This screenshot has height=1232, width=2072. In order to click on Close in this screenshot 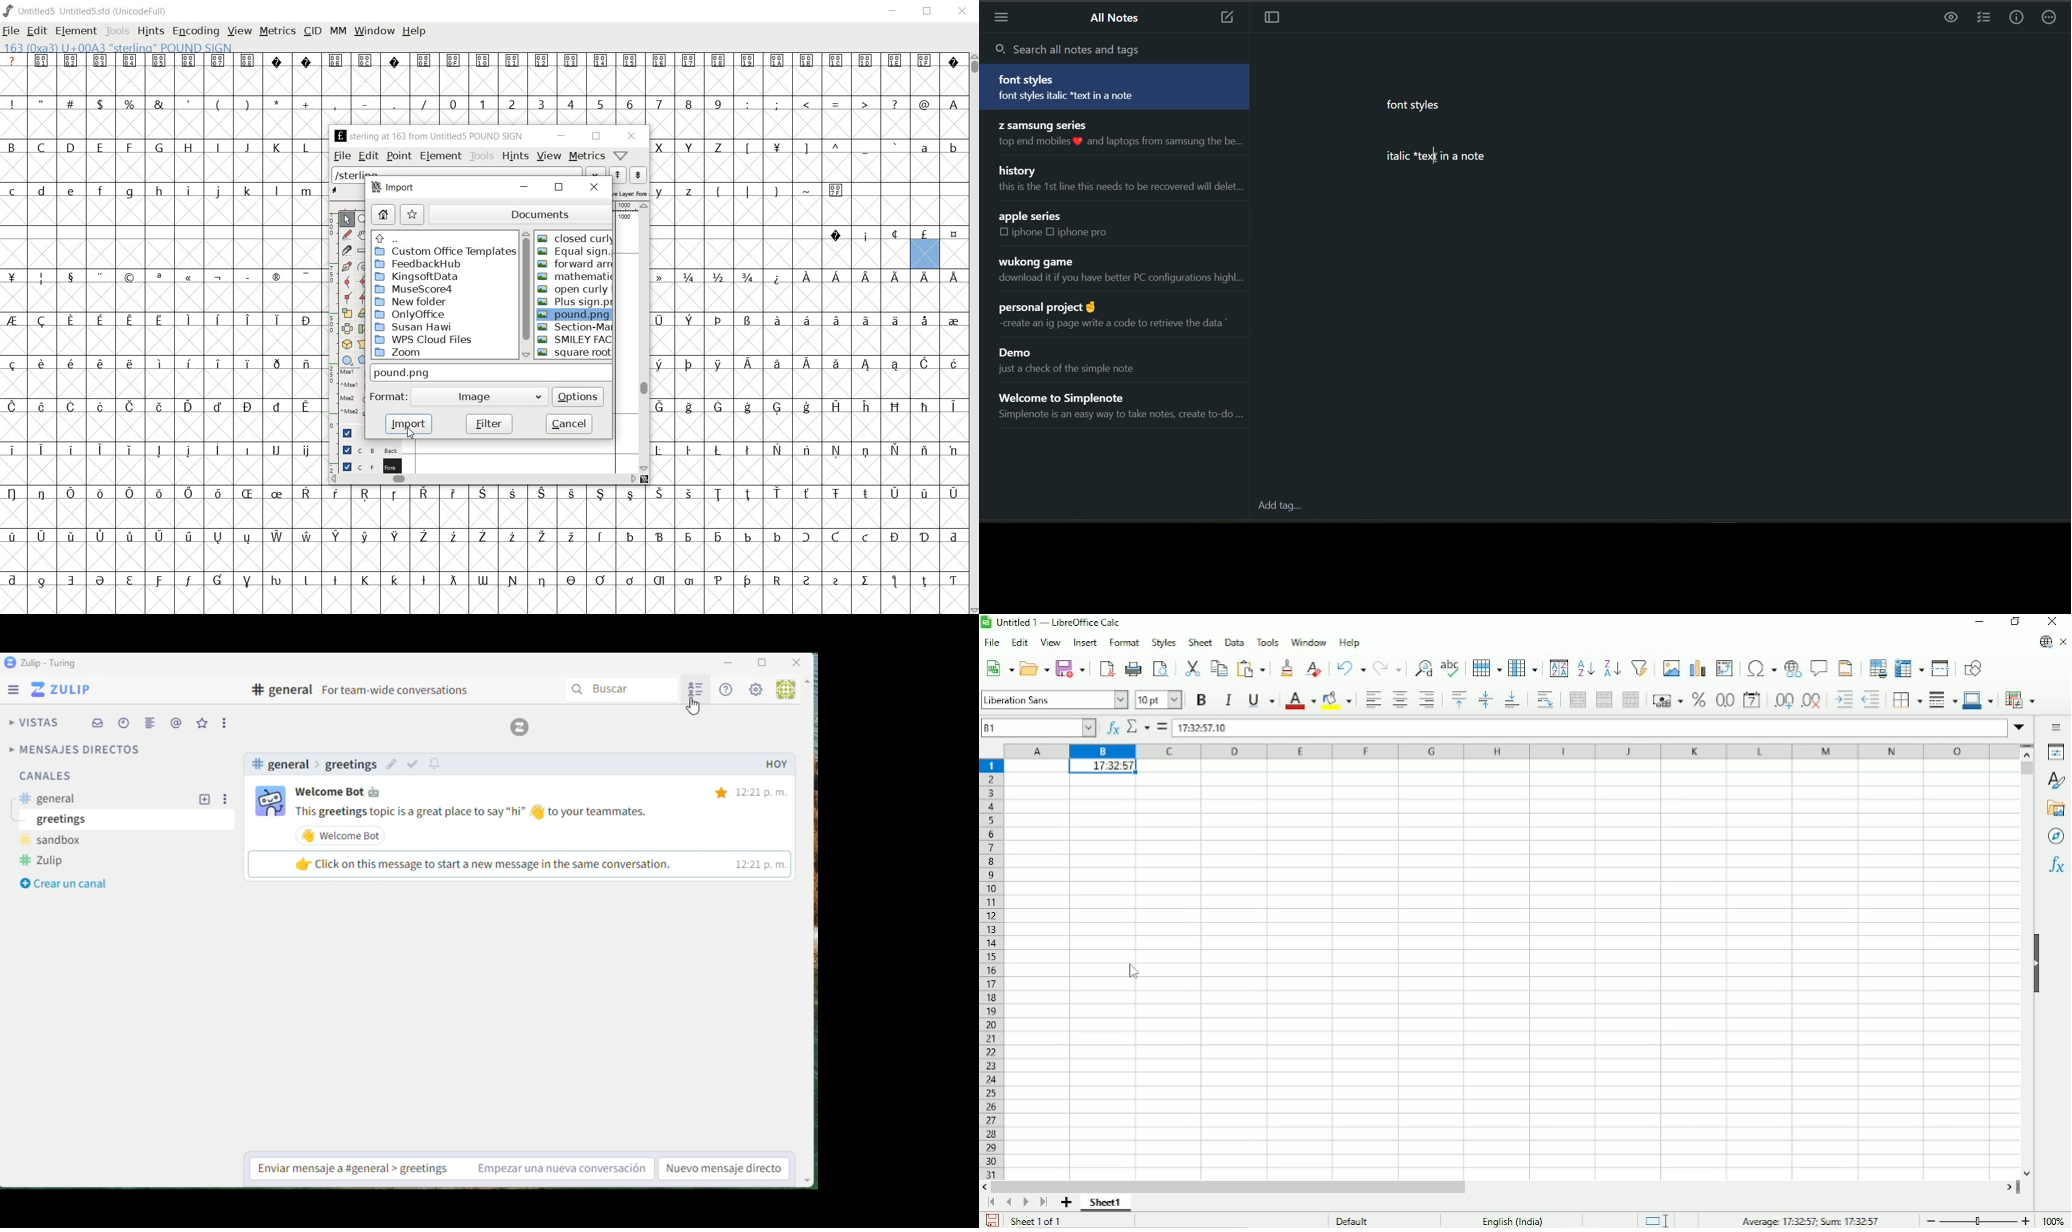, I will do `click(2051, 621)`.